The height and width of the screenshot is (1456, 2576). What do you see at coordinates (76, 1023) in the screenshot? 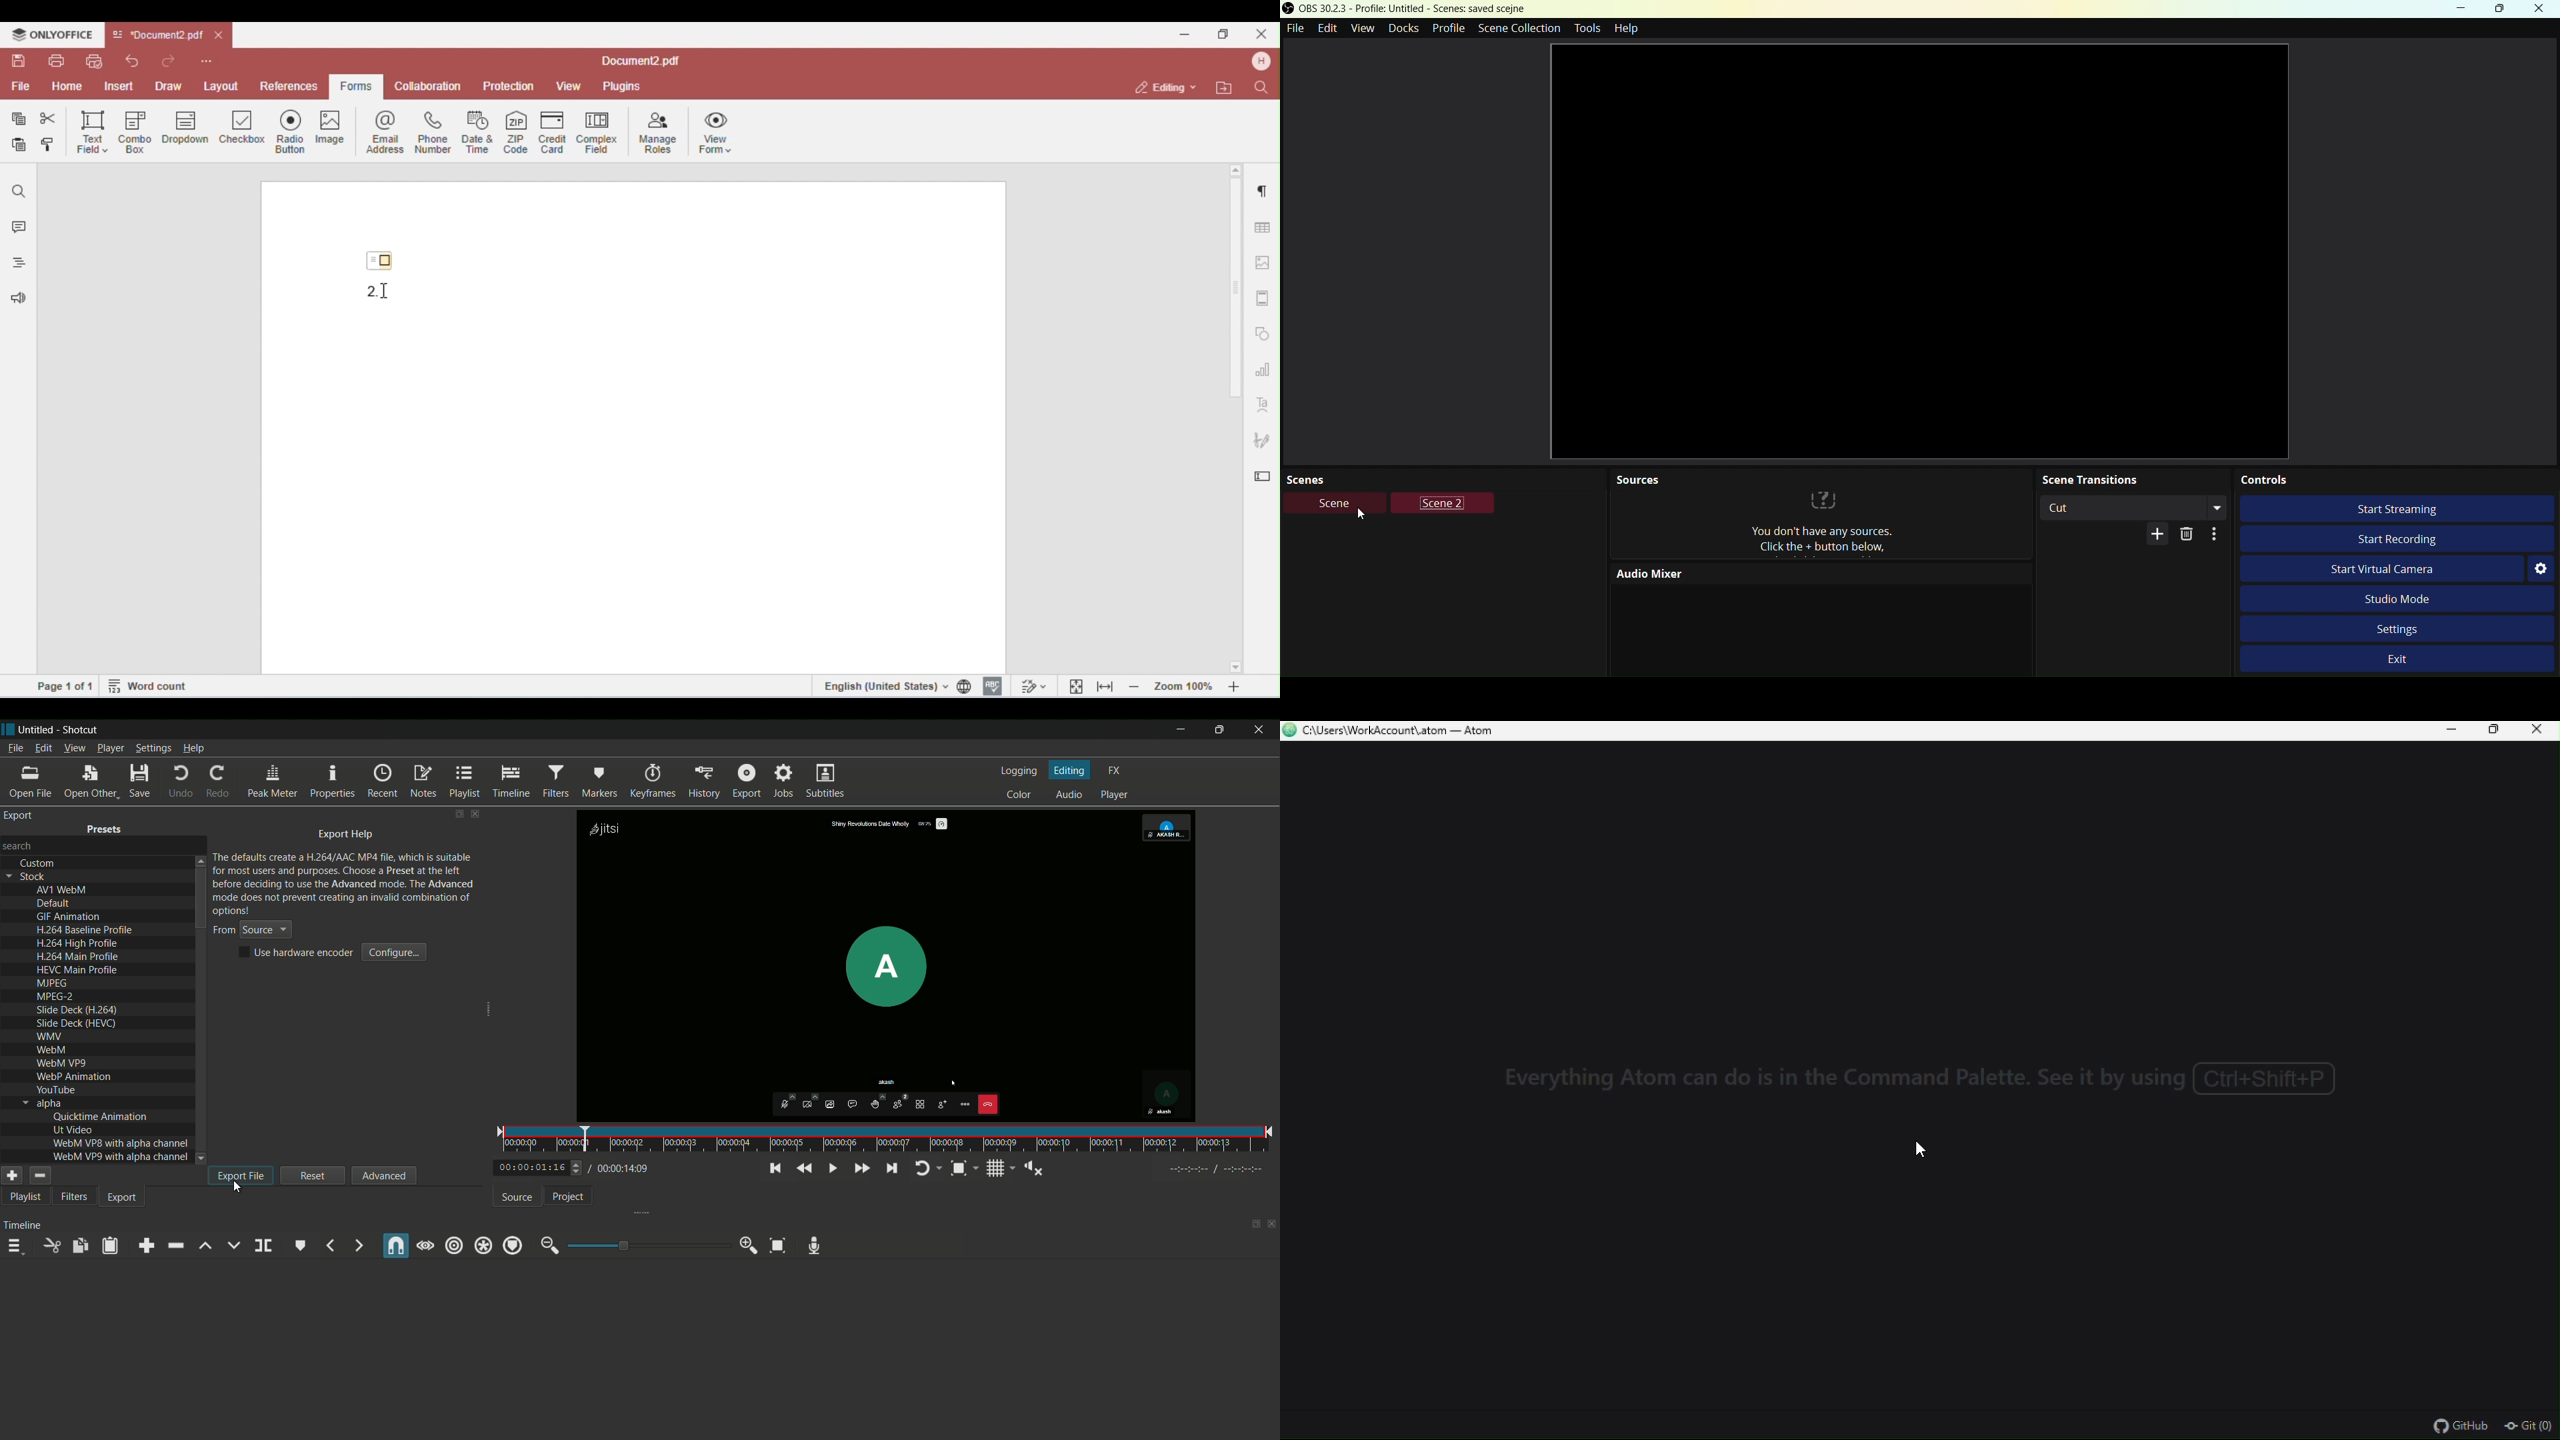
I see `text` at bounding box center [76, 1023].